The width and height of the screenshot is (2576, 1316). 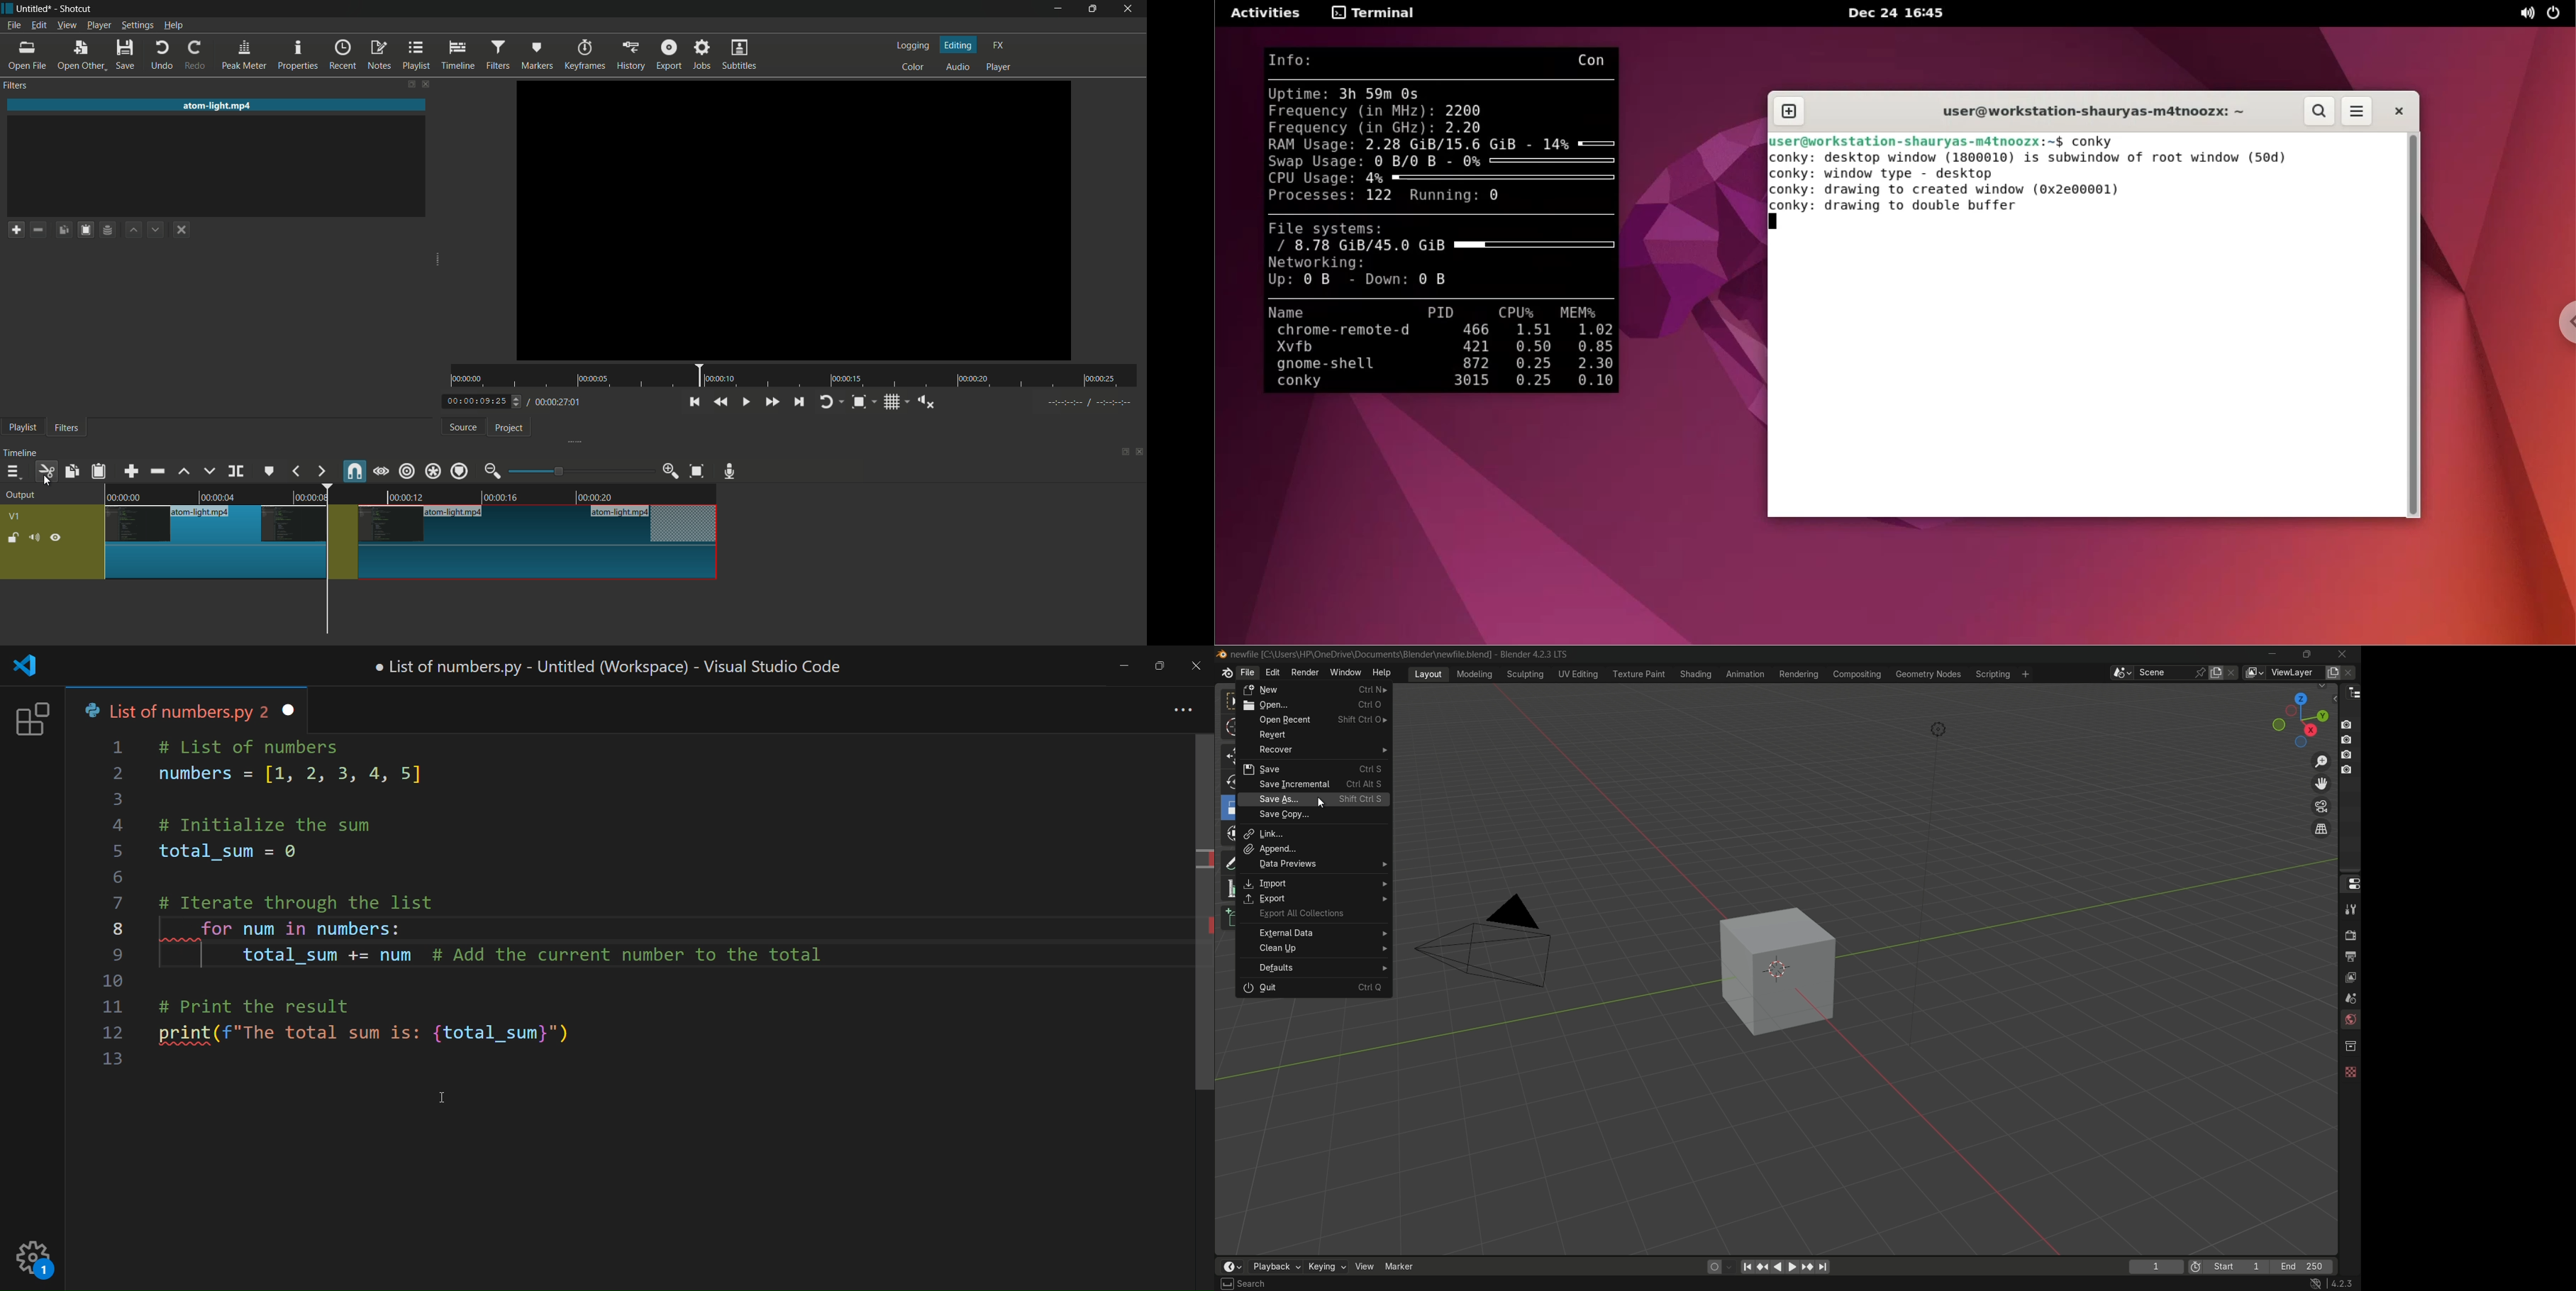 I want to click on save incremental, so click(x=1312, y=785).